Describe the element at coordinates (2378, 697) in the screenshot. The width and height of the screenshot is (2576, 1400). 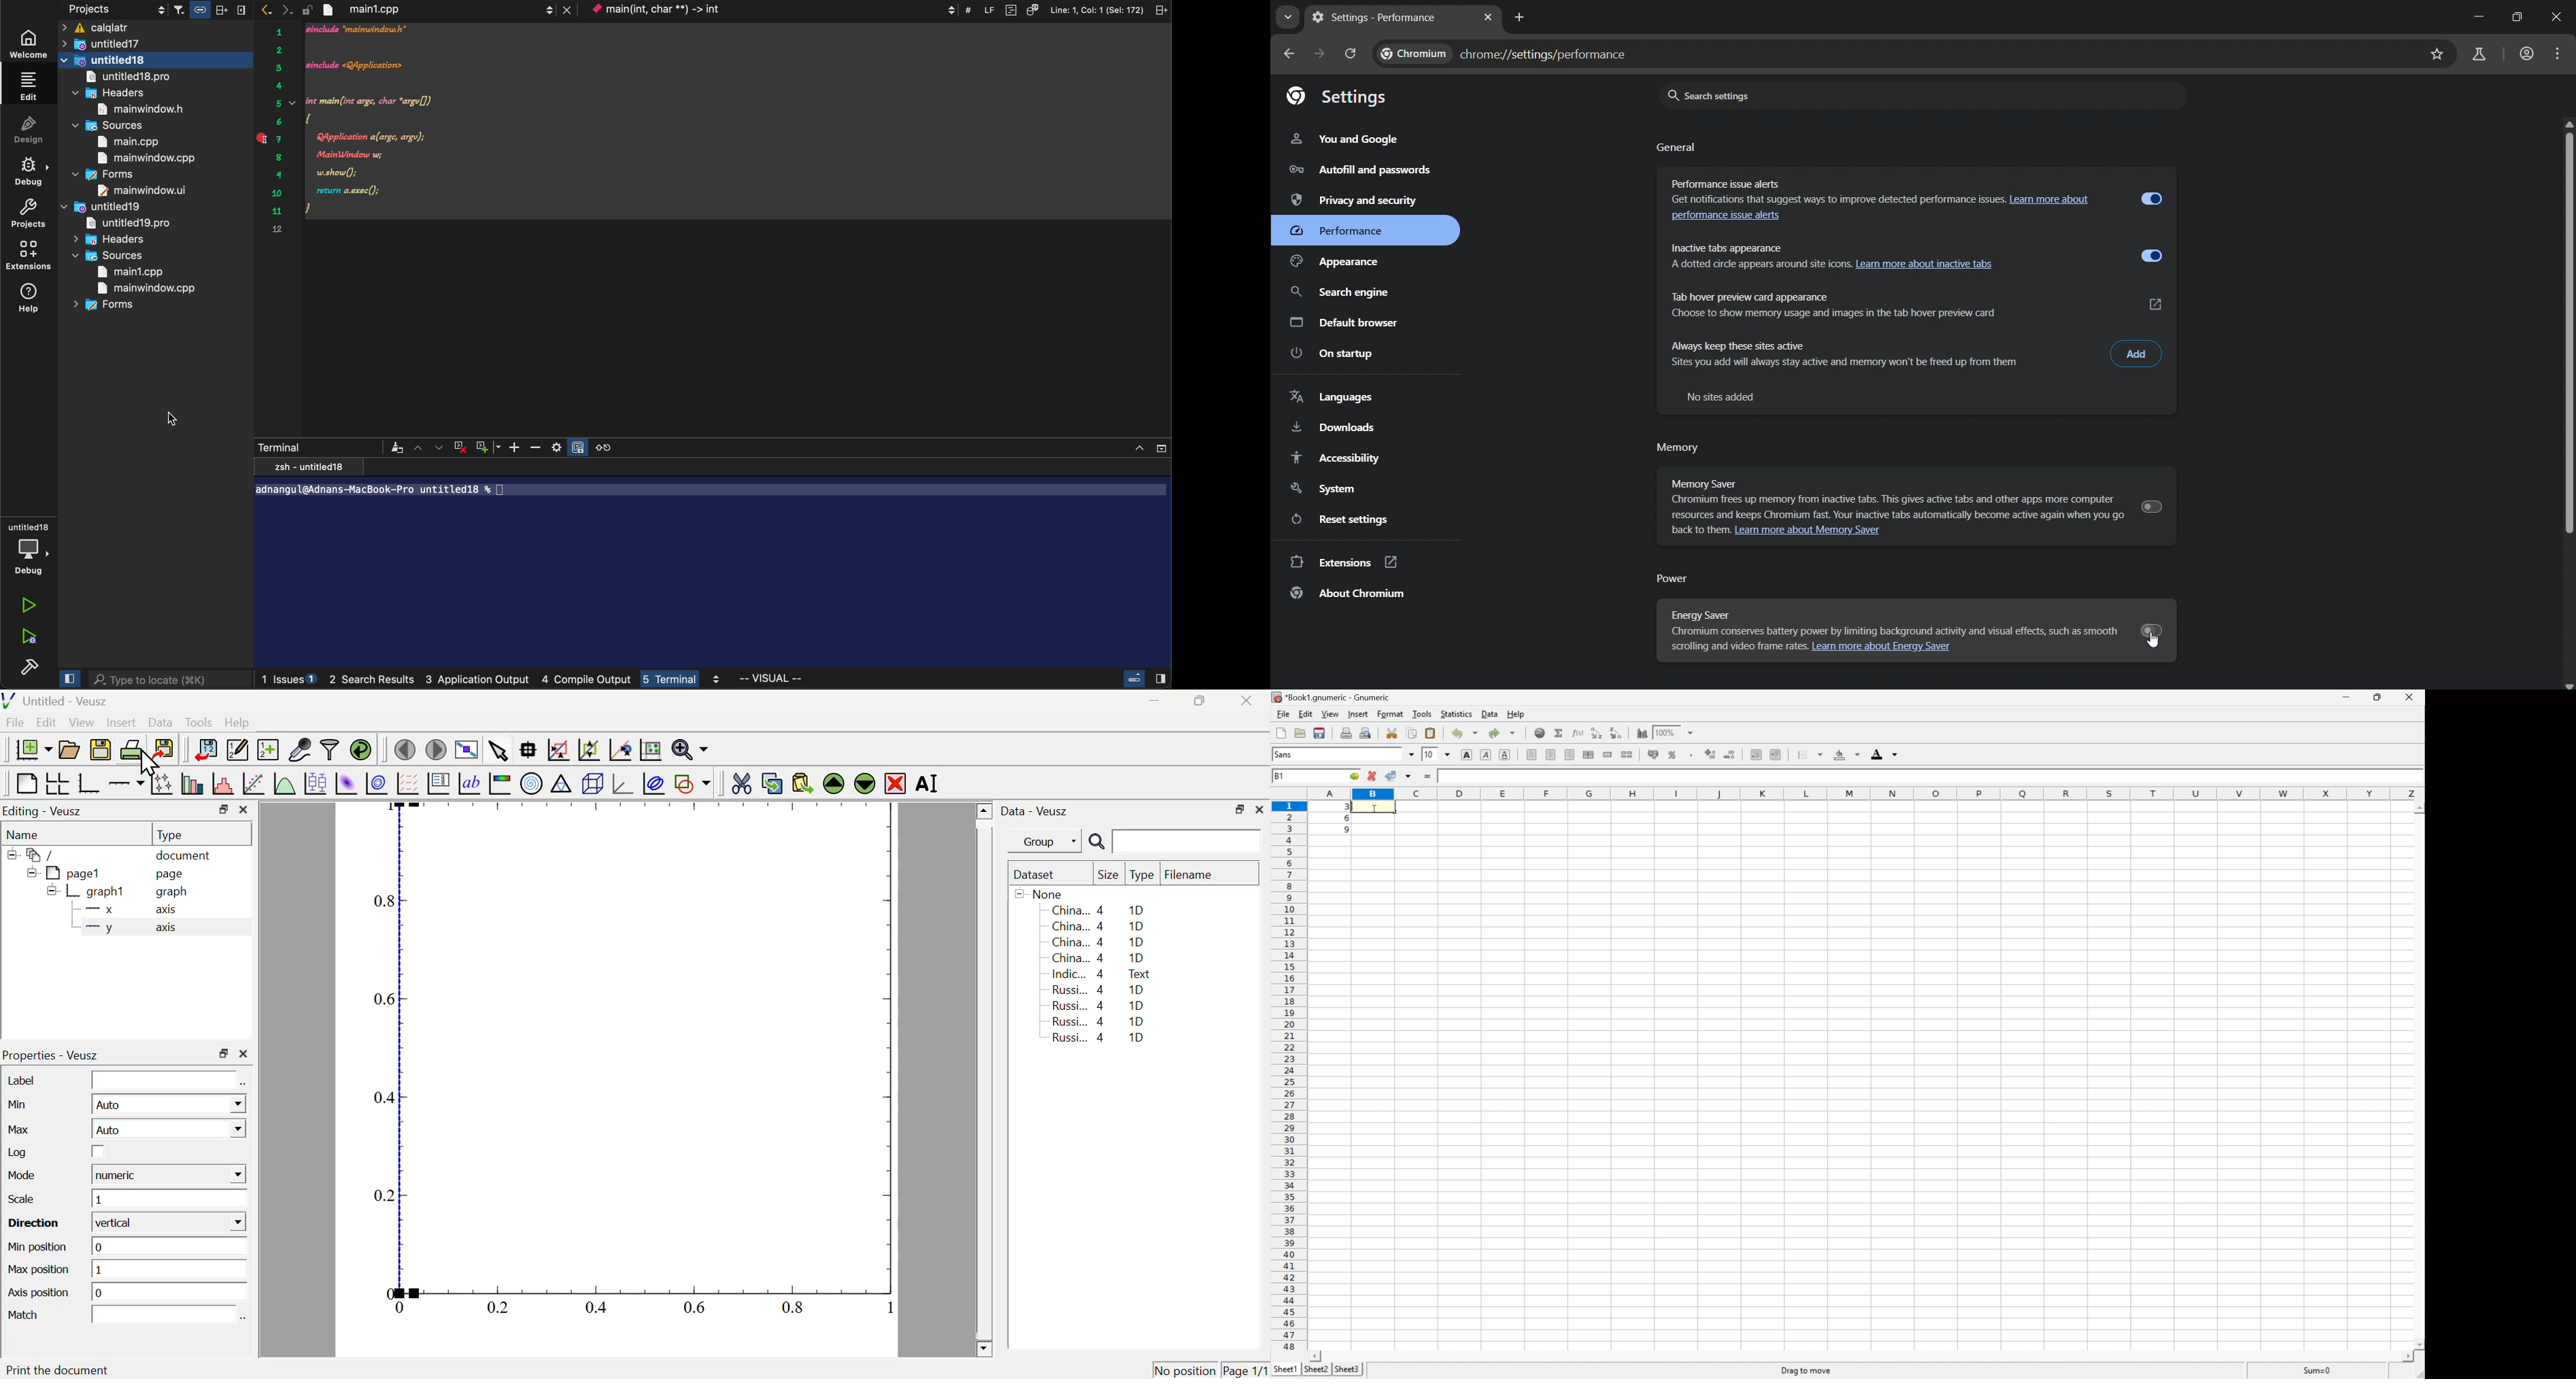
I see `Restore Down` at that location.